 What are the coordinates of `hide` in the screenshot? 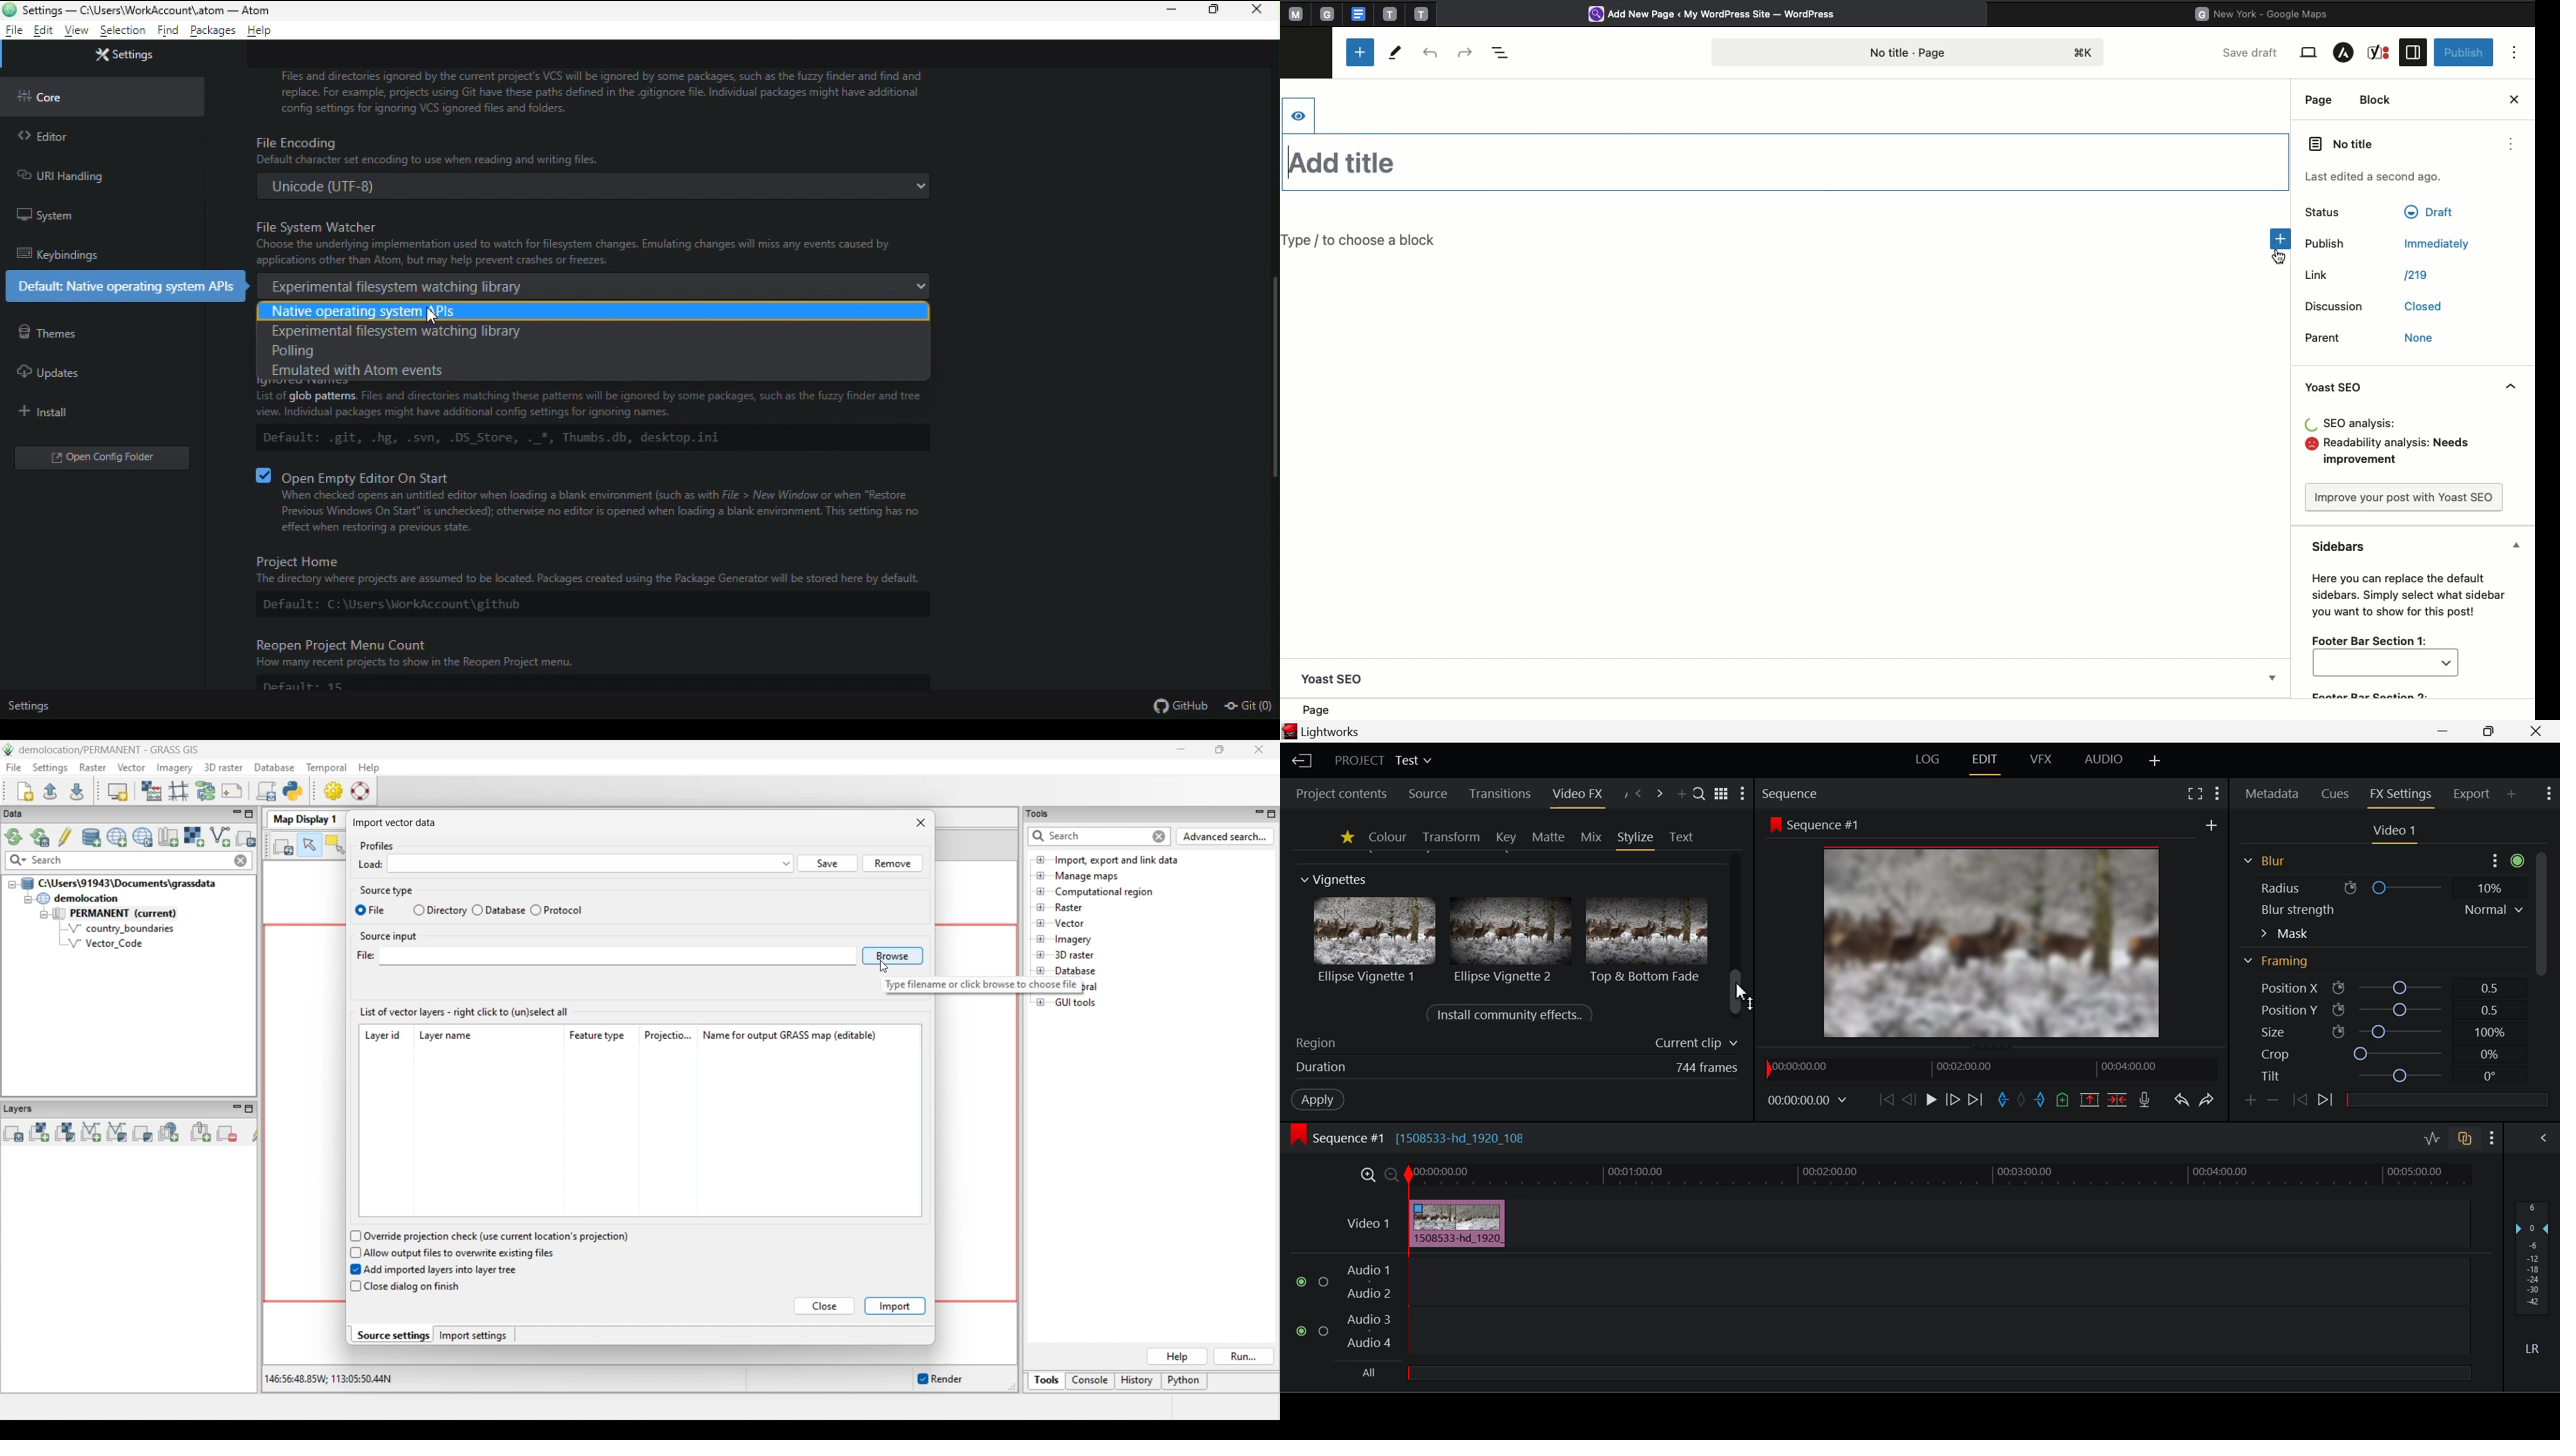 It's located at (1302, 117).